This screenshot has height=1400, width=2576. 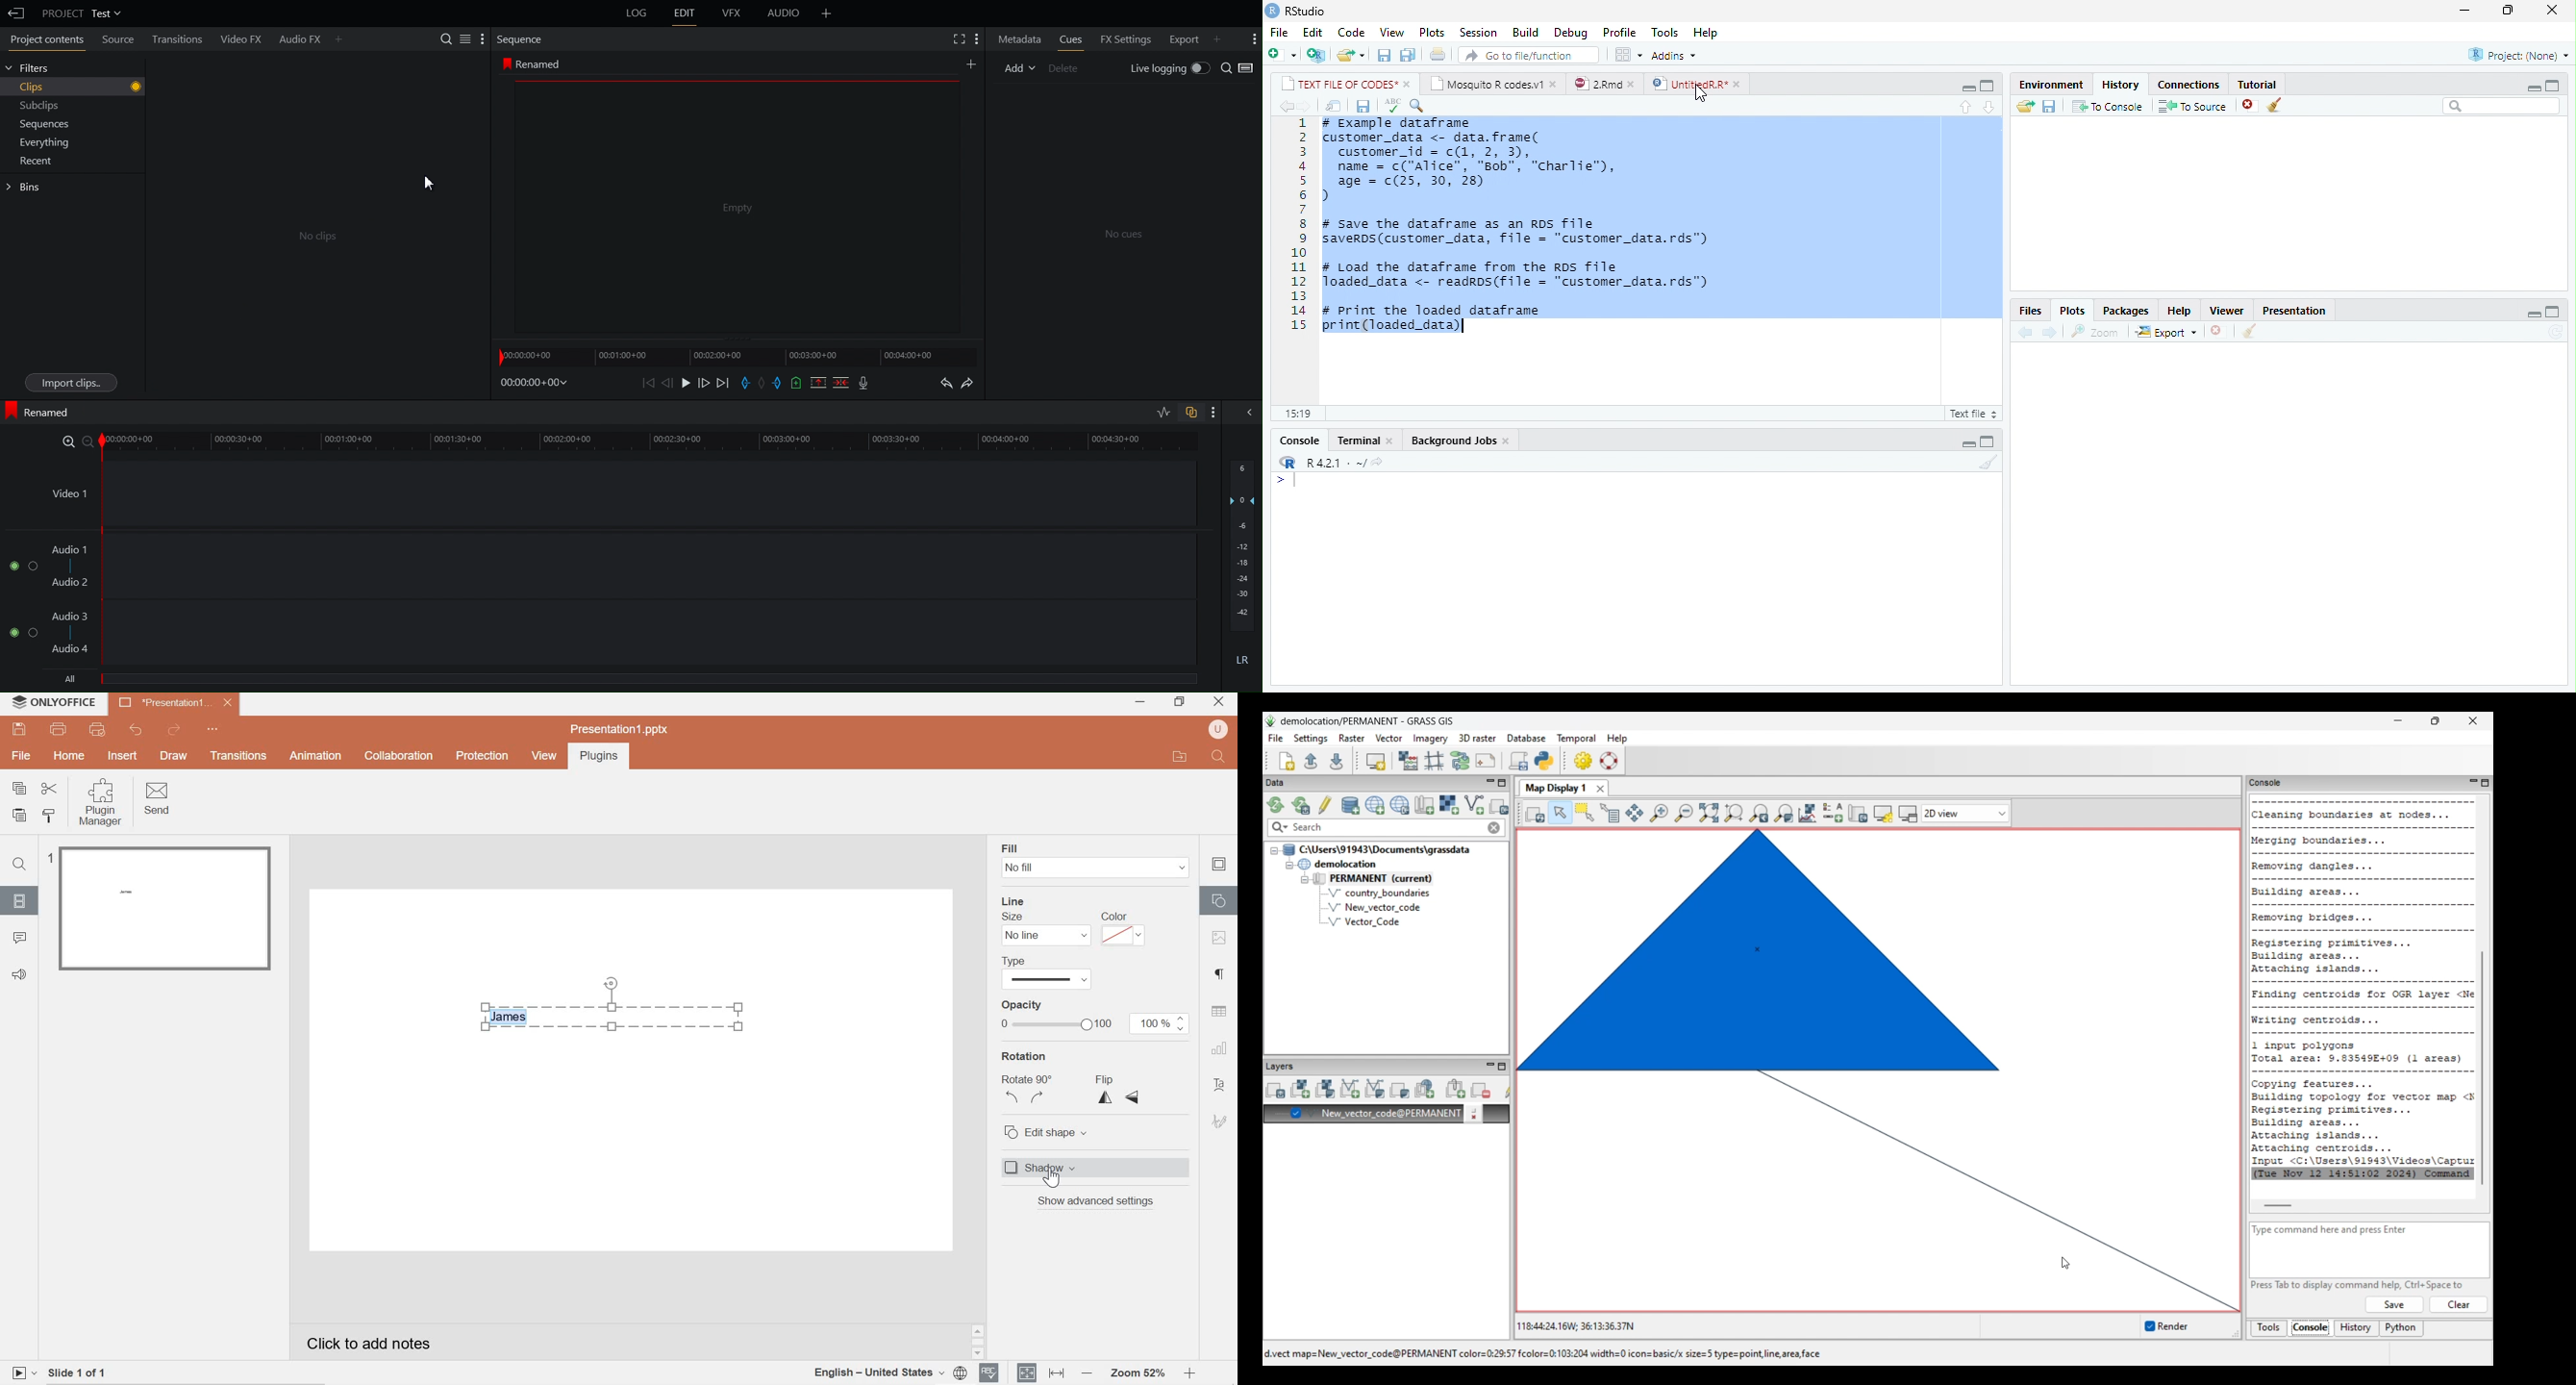 What do you see at coordinates (1486, 84) in the screenshot?
I see `Mosquito R codes.v1` at bounding box center [1486, 84].